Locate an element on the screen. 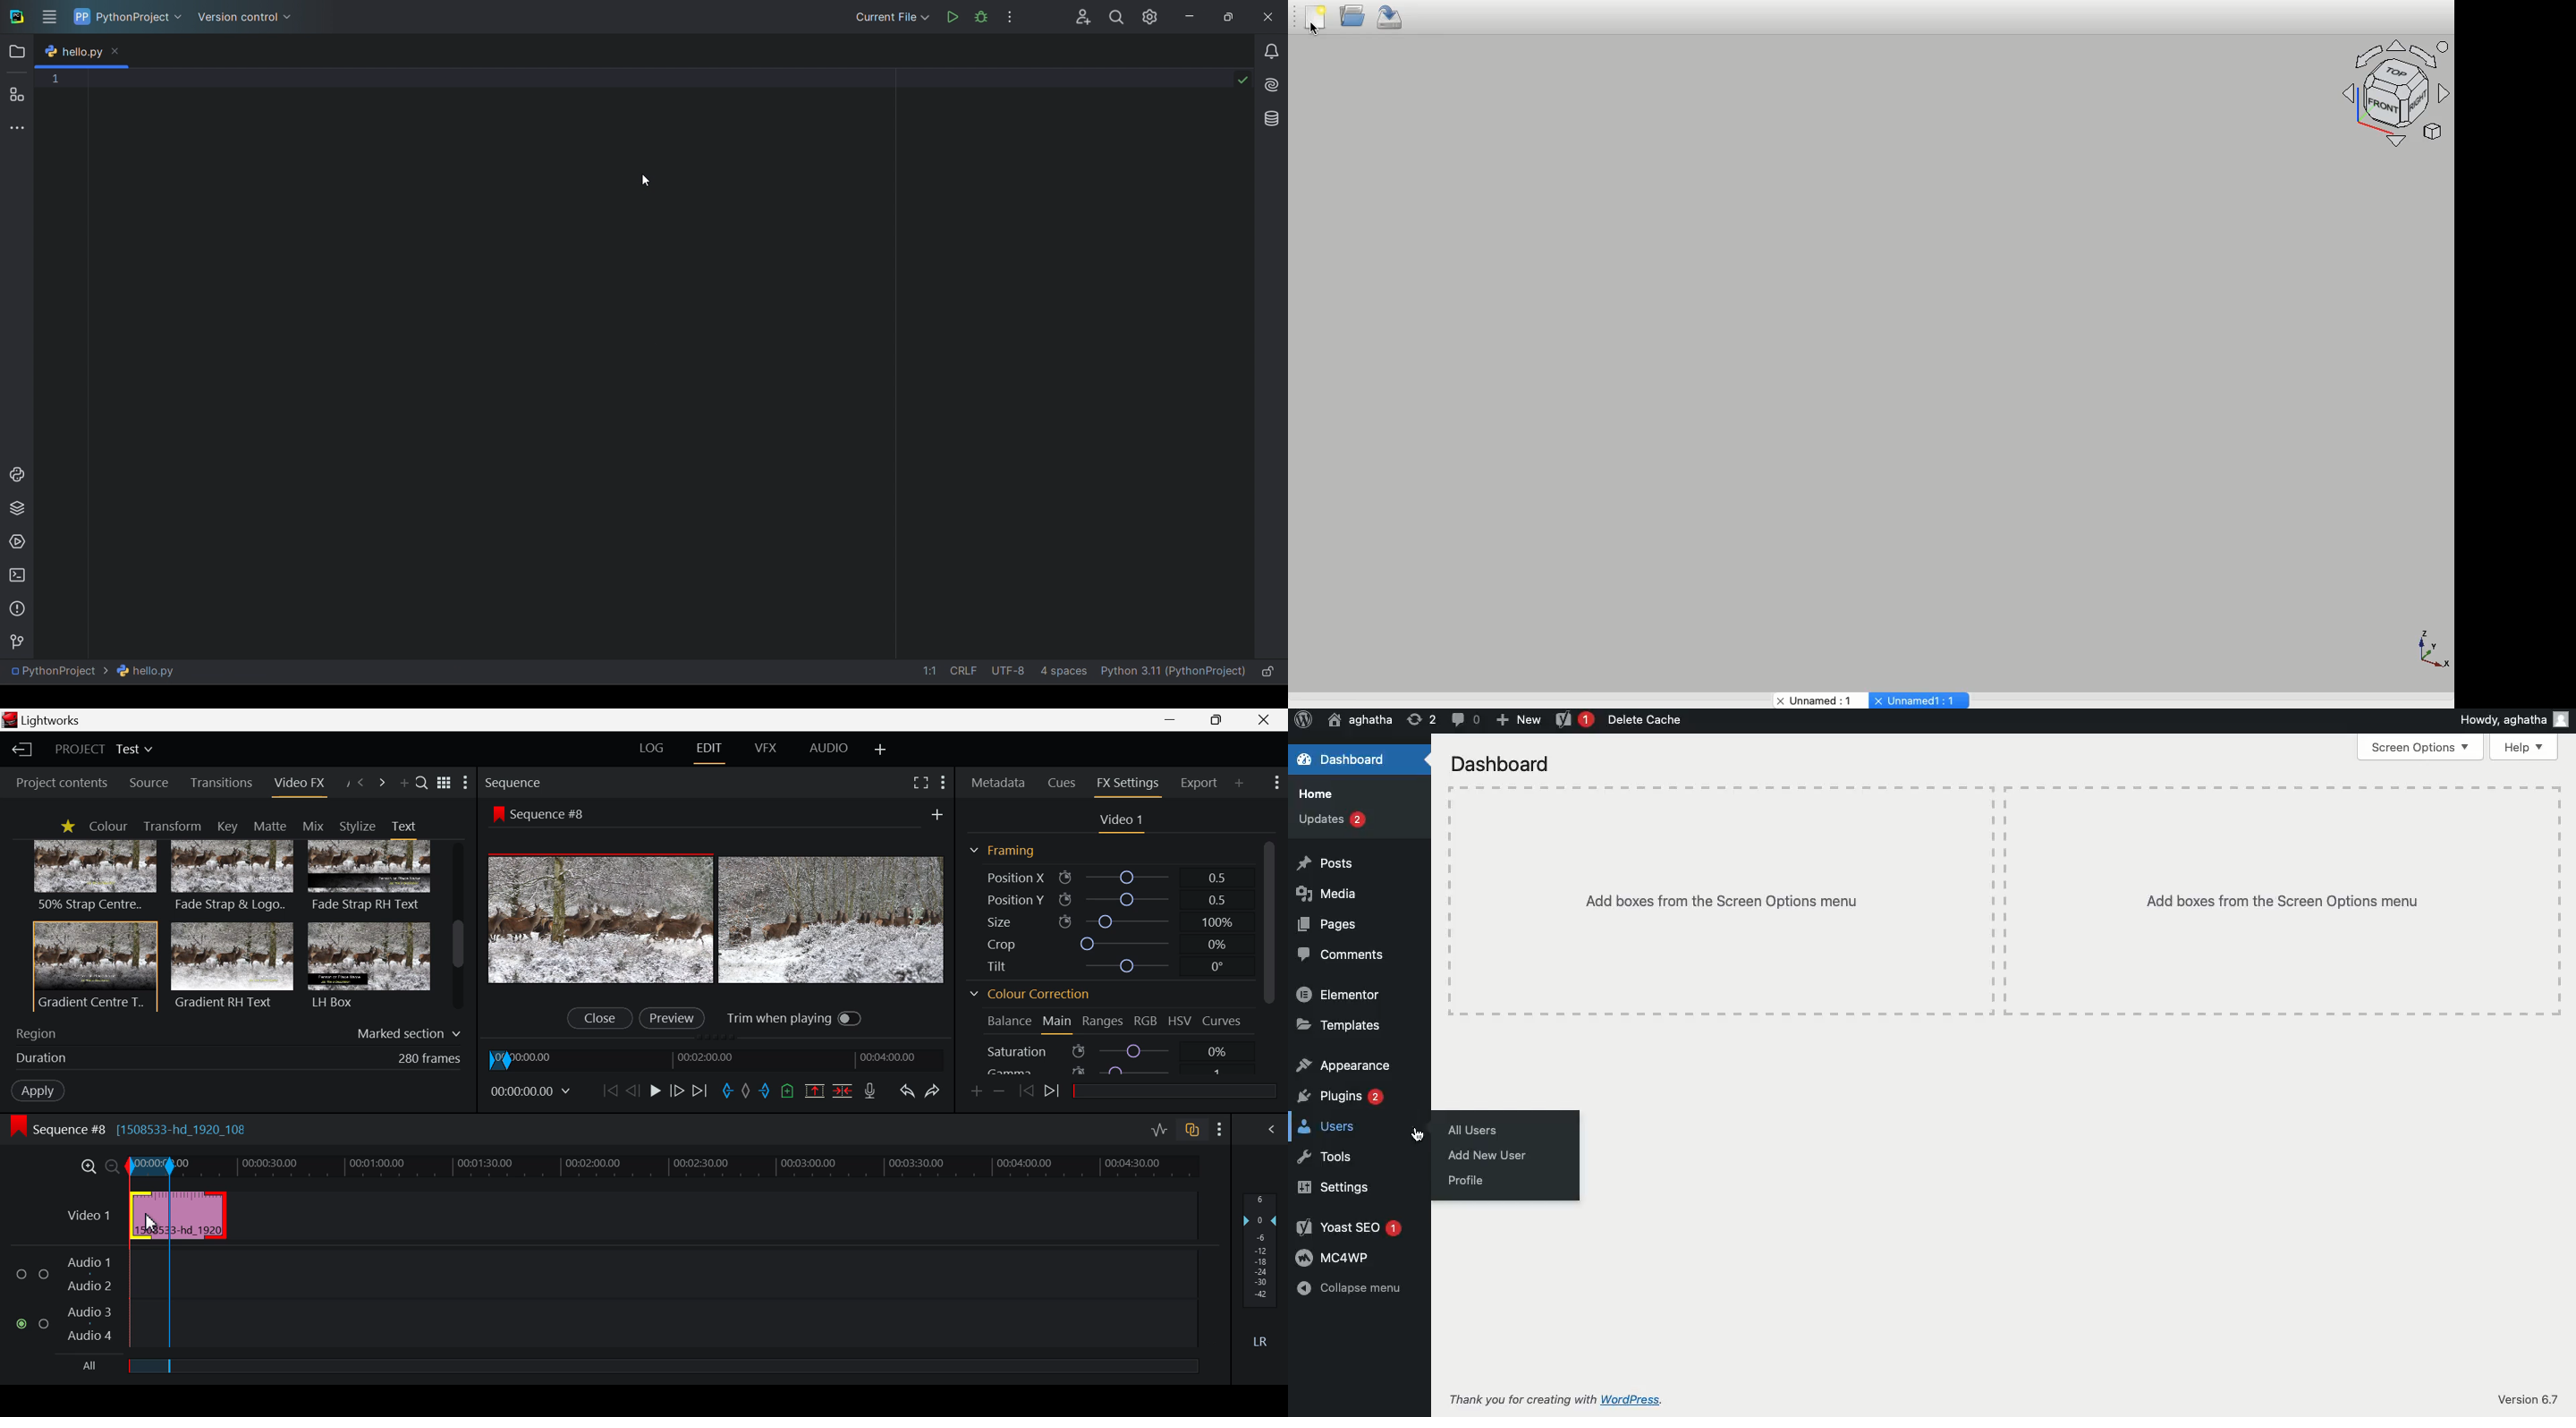 The image size is (2576, 1428). Appearance is located at coordinates (1345, 1065).